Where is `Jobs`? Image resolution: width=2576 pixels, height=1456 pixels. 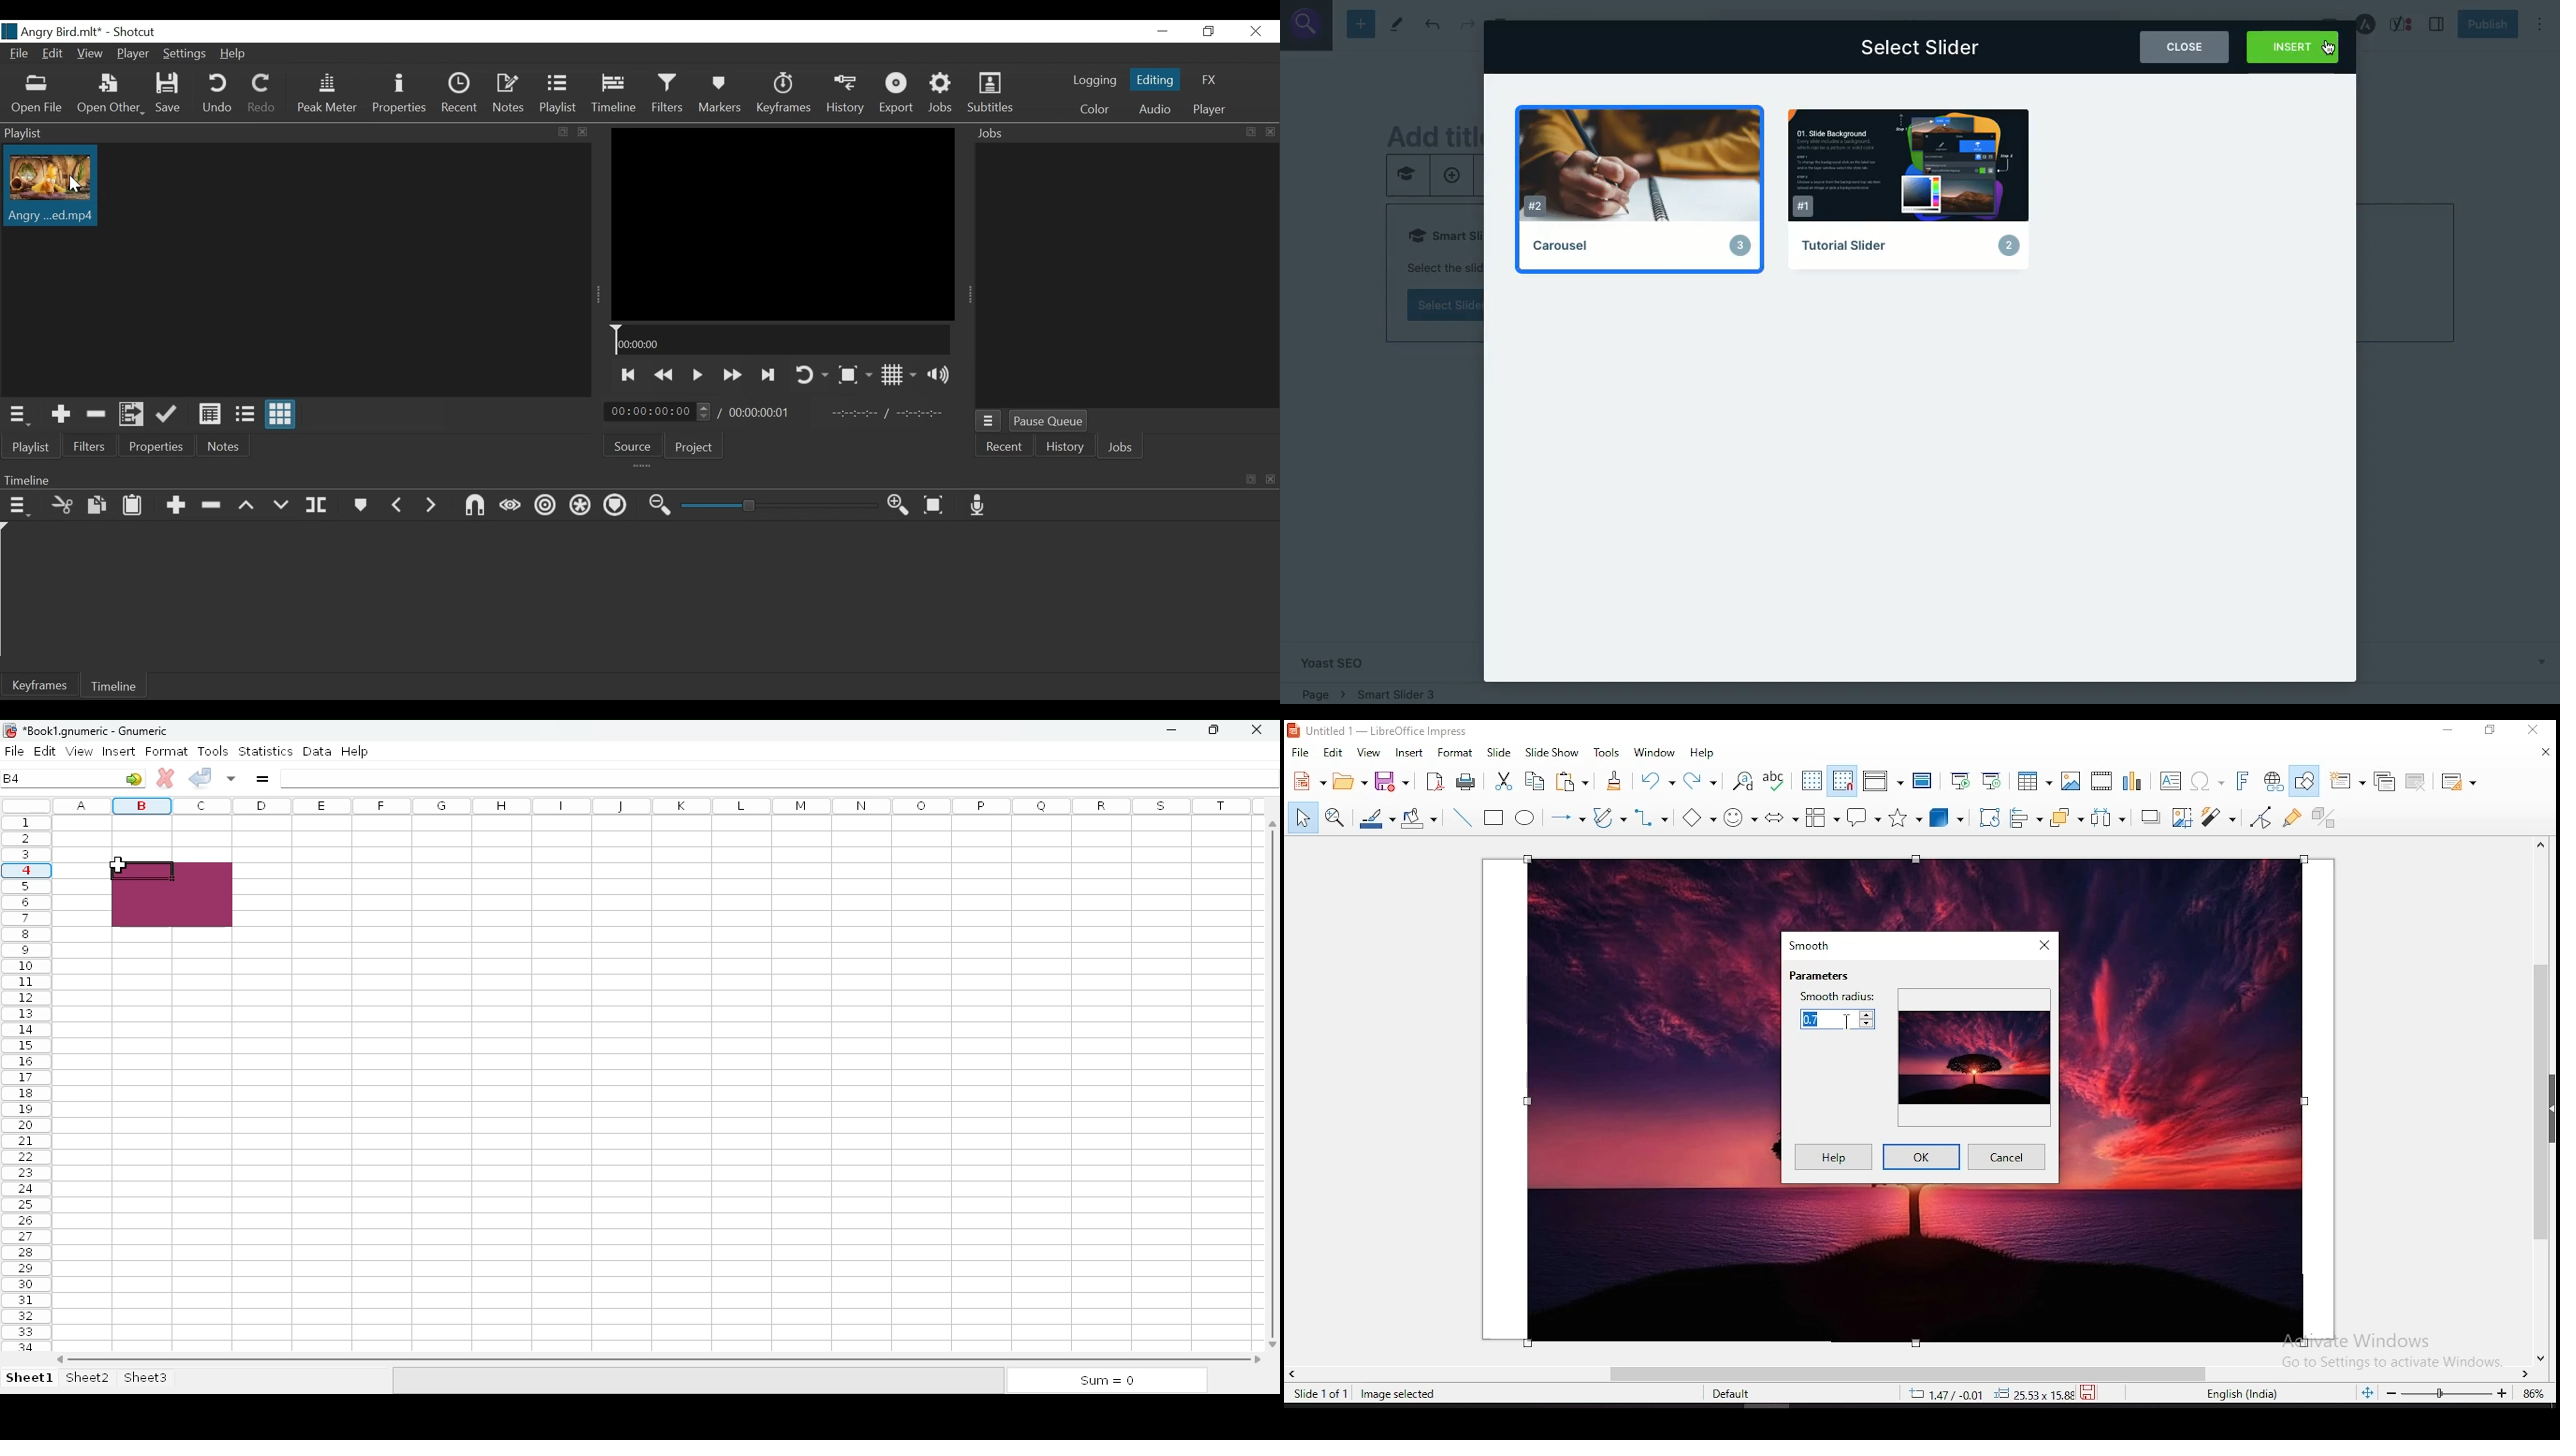
Jobs is located at coordinates (943, 94).